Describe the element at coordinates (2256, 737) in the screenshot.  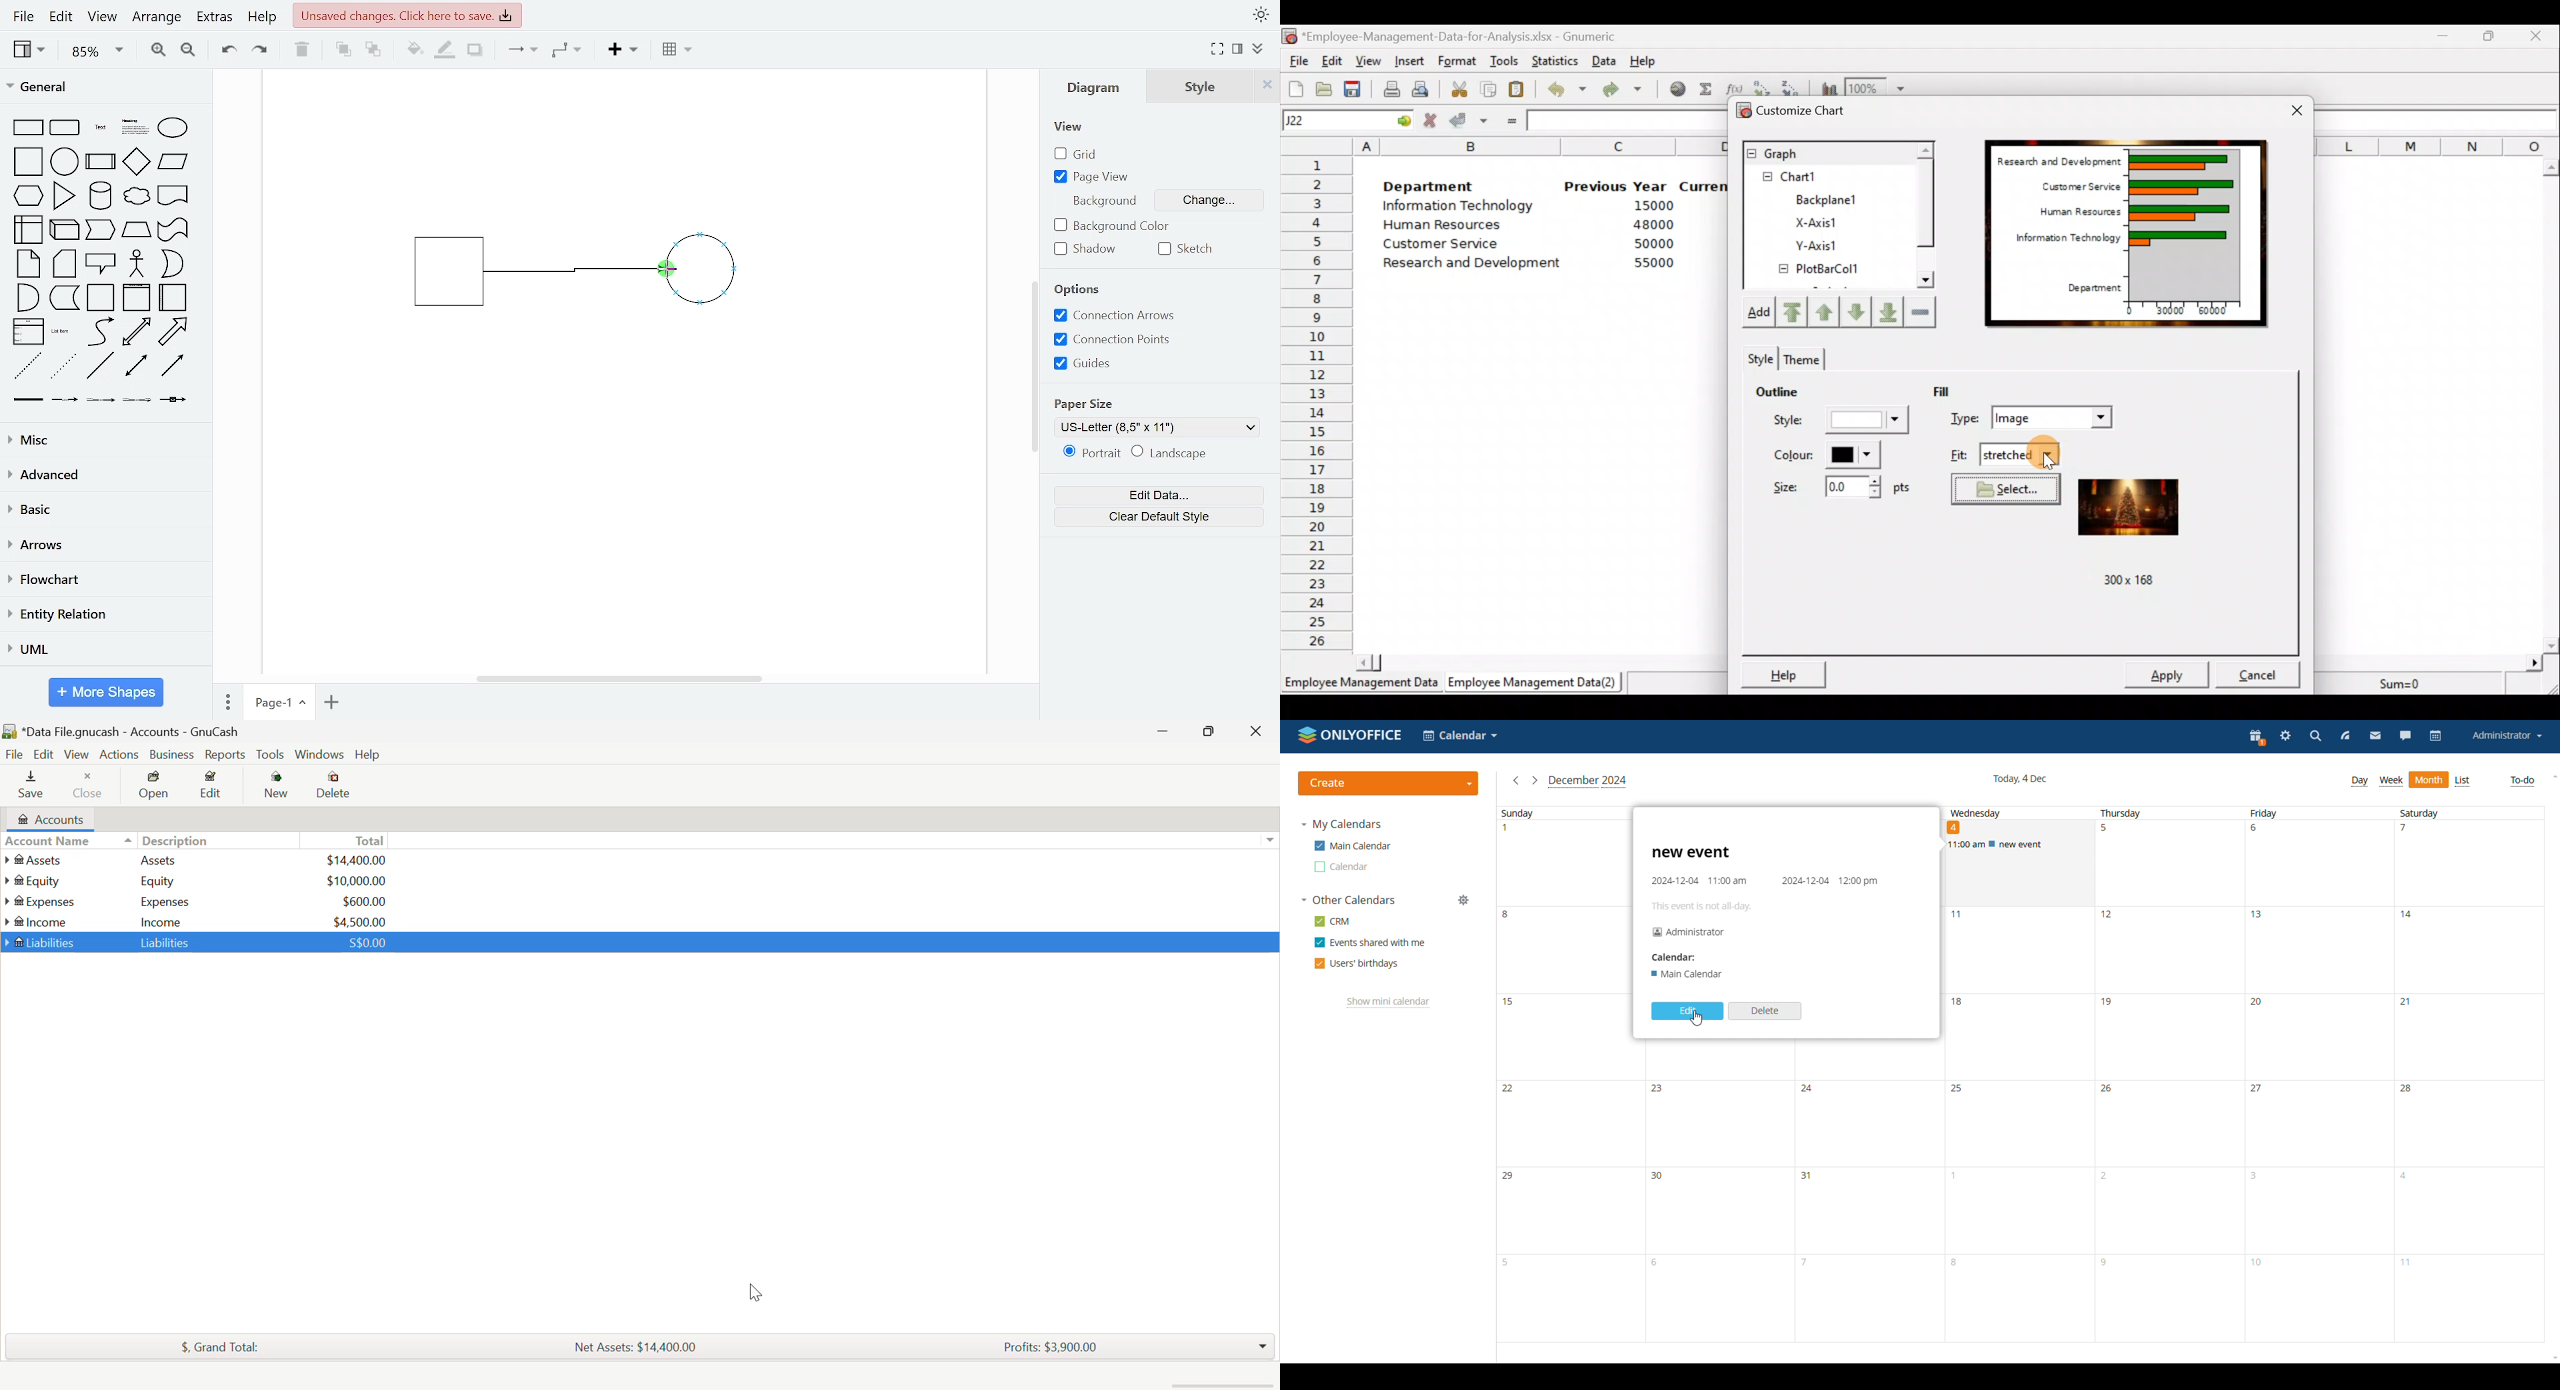
I see `present` at that location.